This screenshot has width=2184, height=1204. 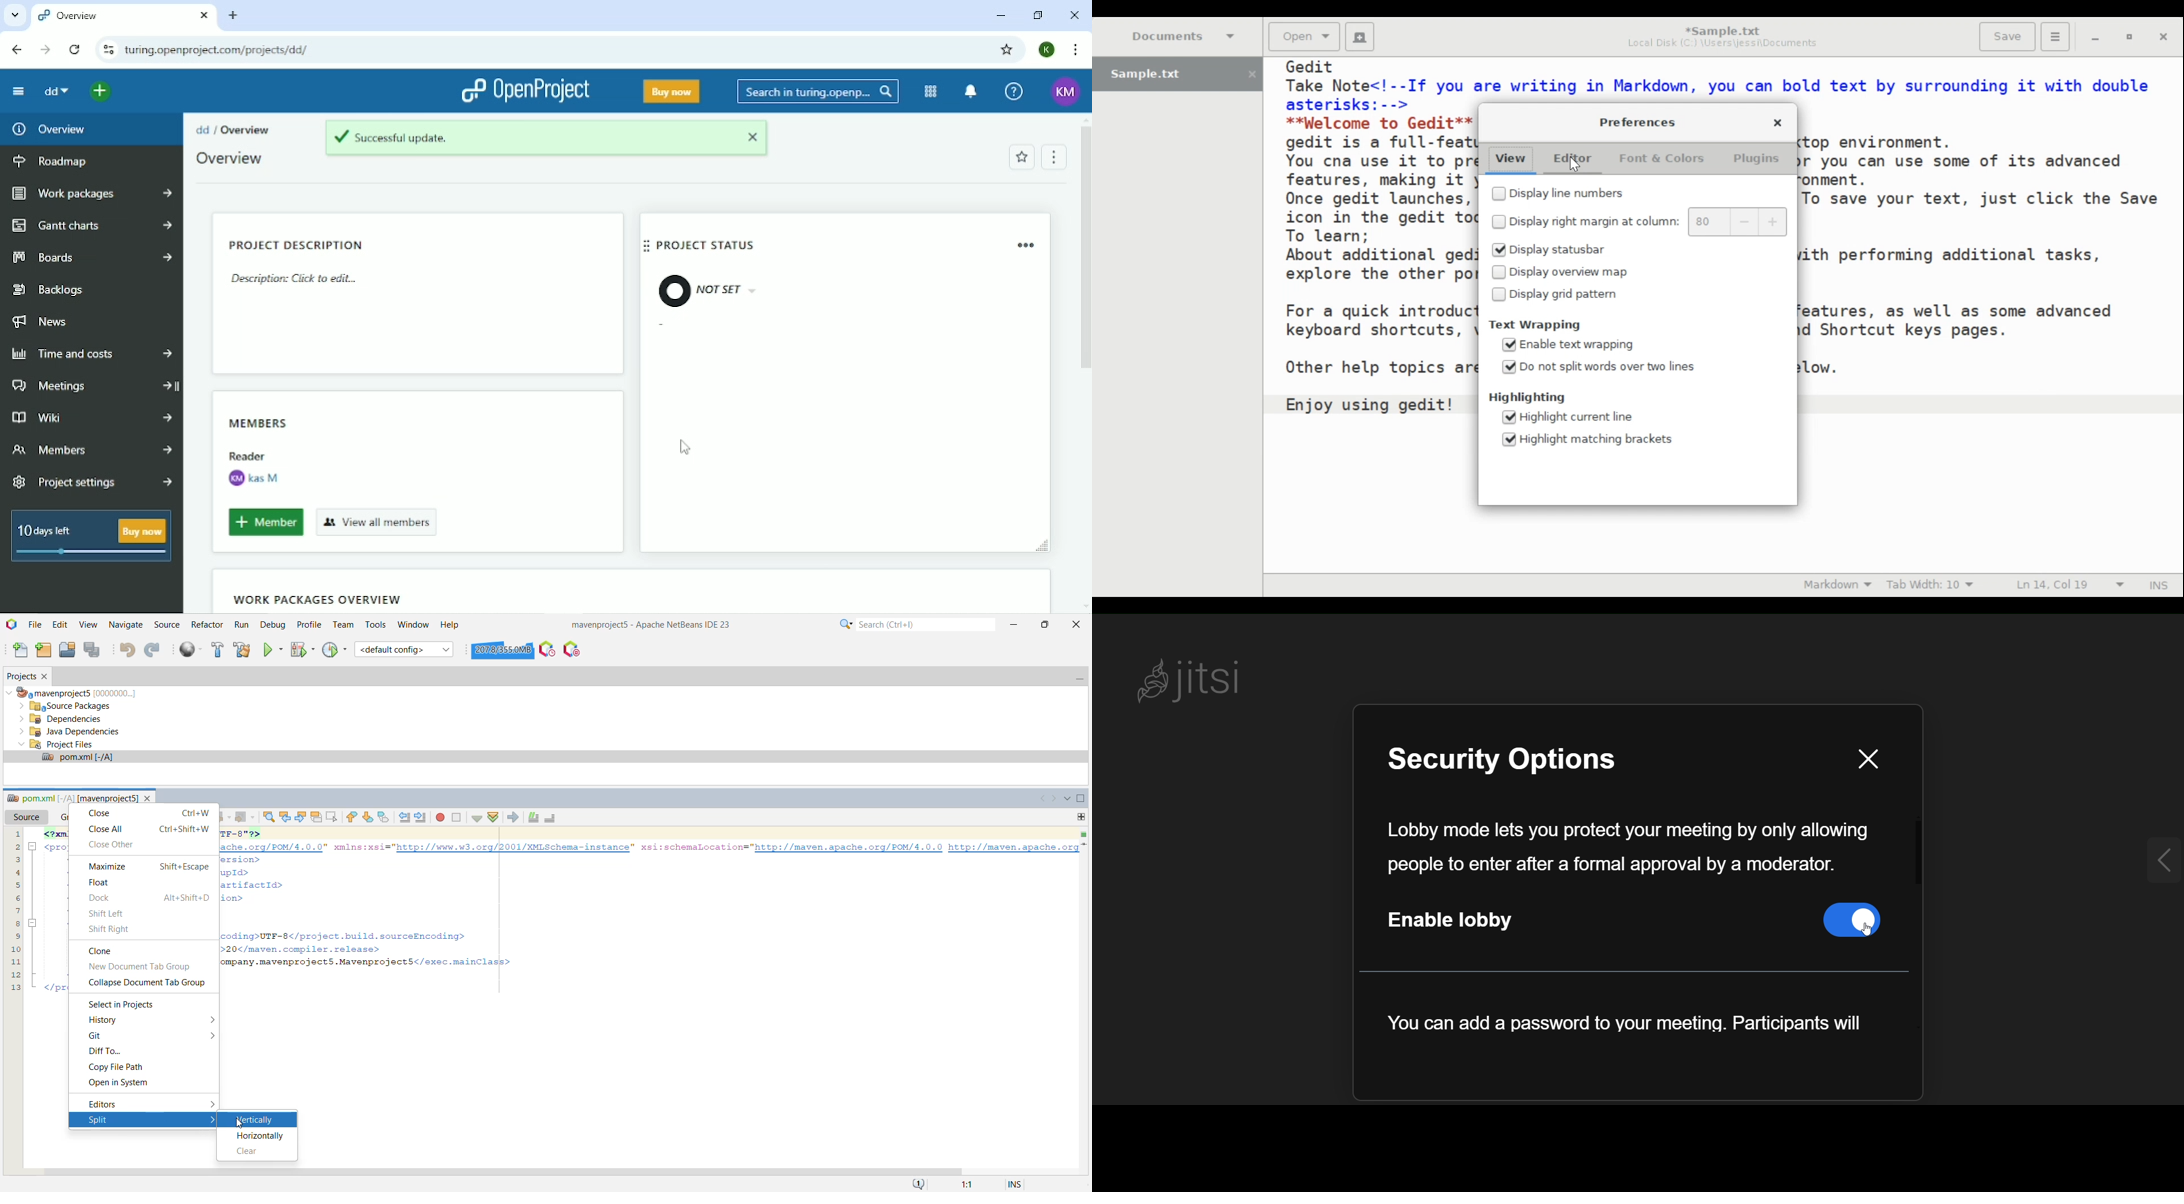 I want to click on Minimize, so click(x=1000, y=16).